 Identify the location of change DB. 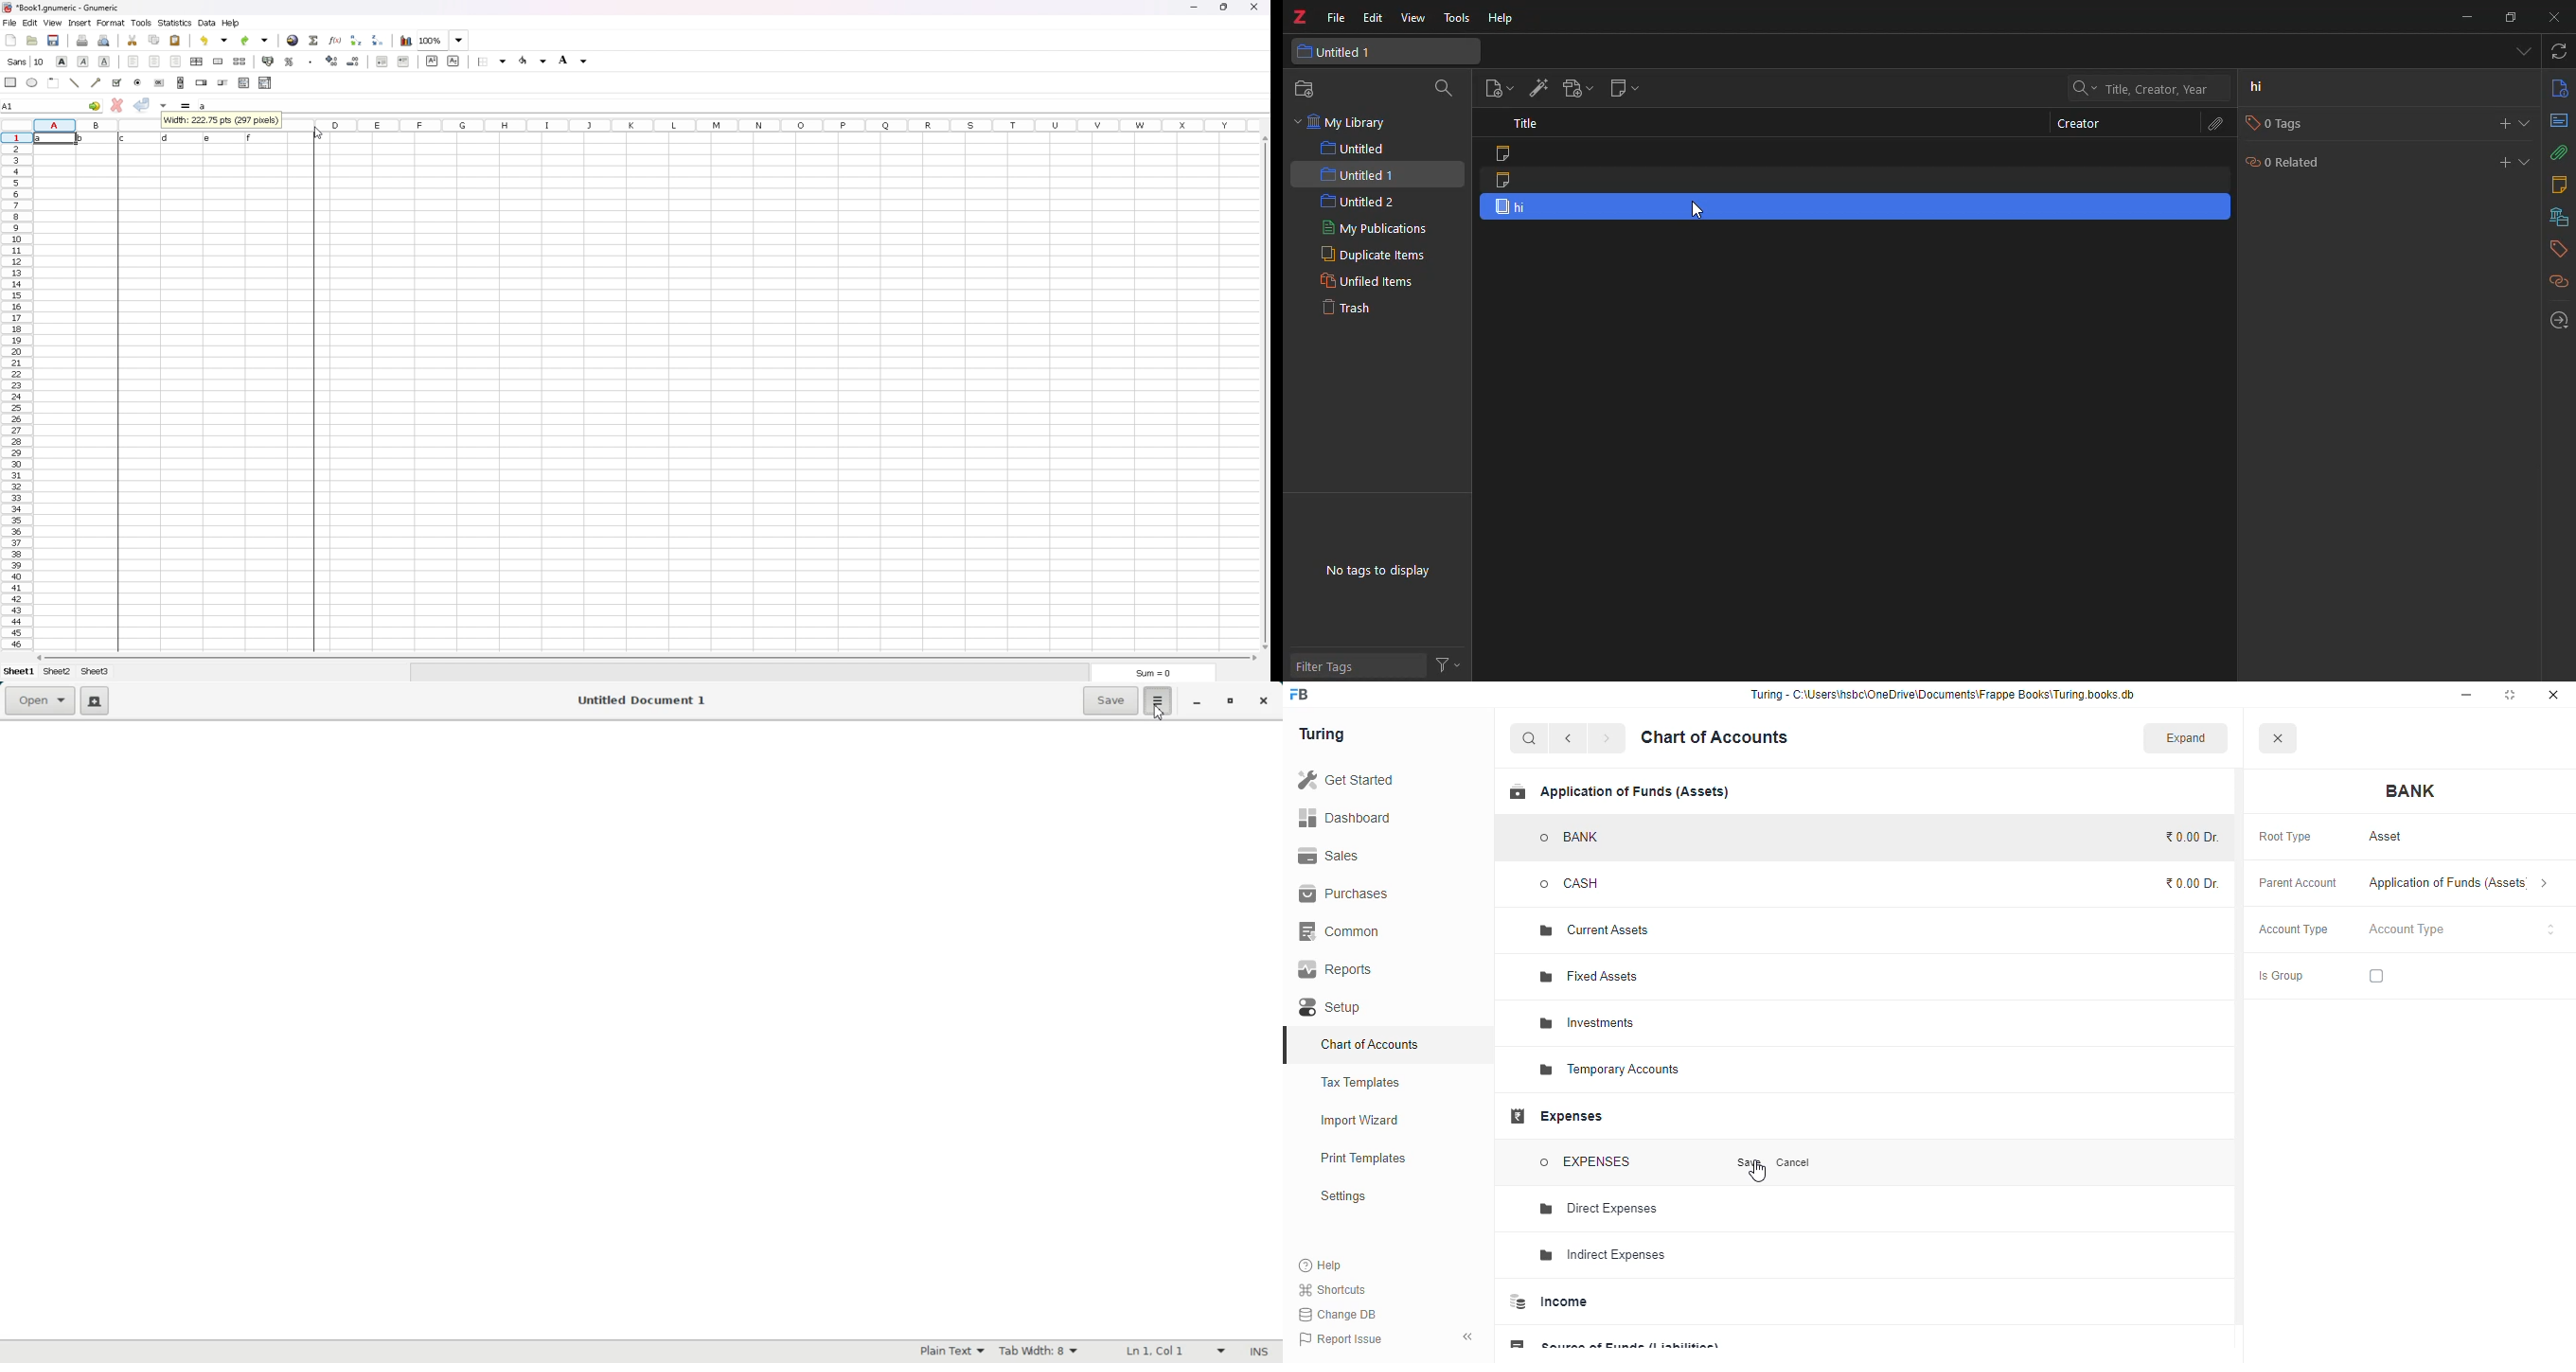
(1339, 1314).